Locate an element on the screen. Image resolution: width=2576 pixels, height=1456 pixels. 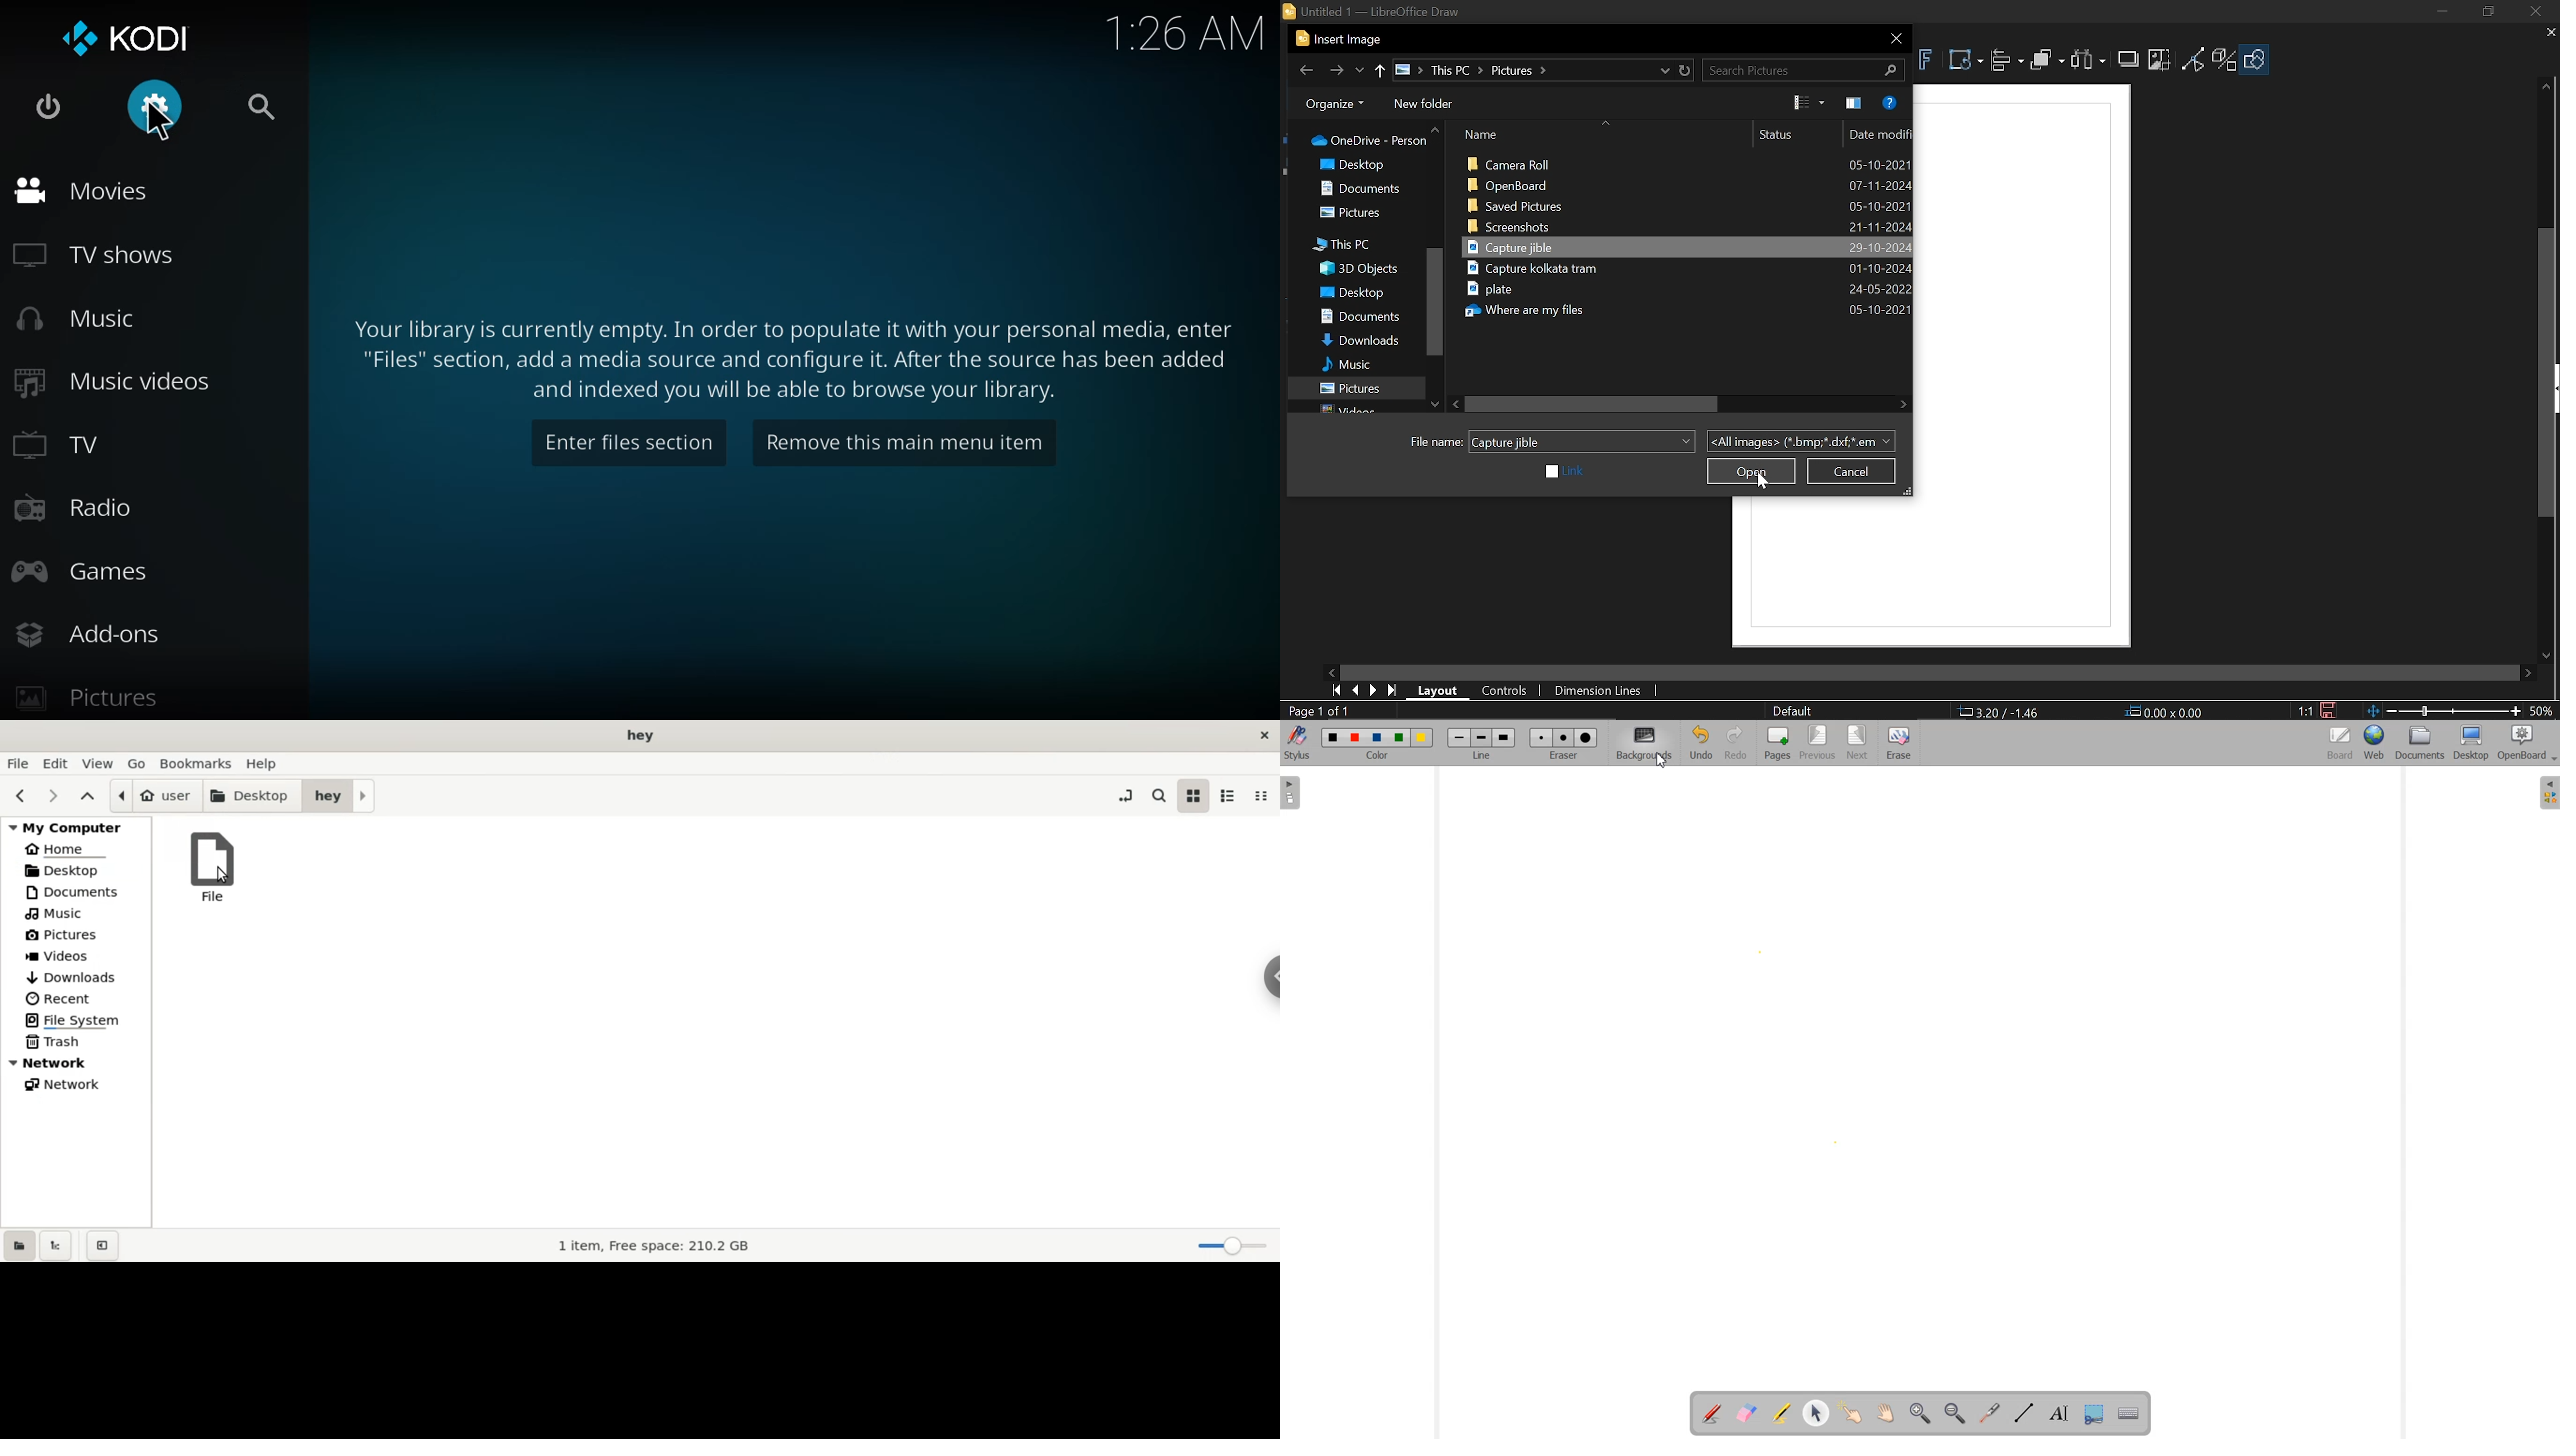
Virtual Laser Pointer is located at coordinates (1986, 1415).